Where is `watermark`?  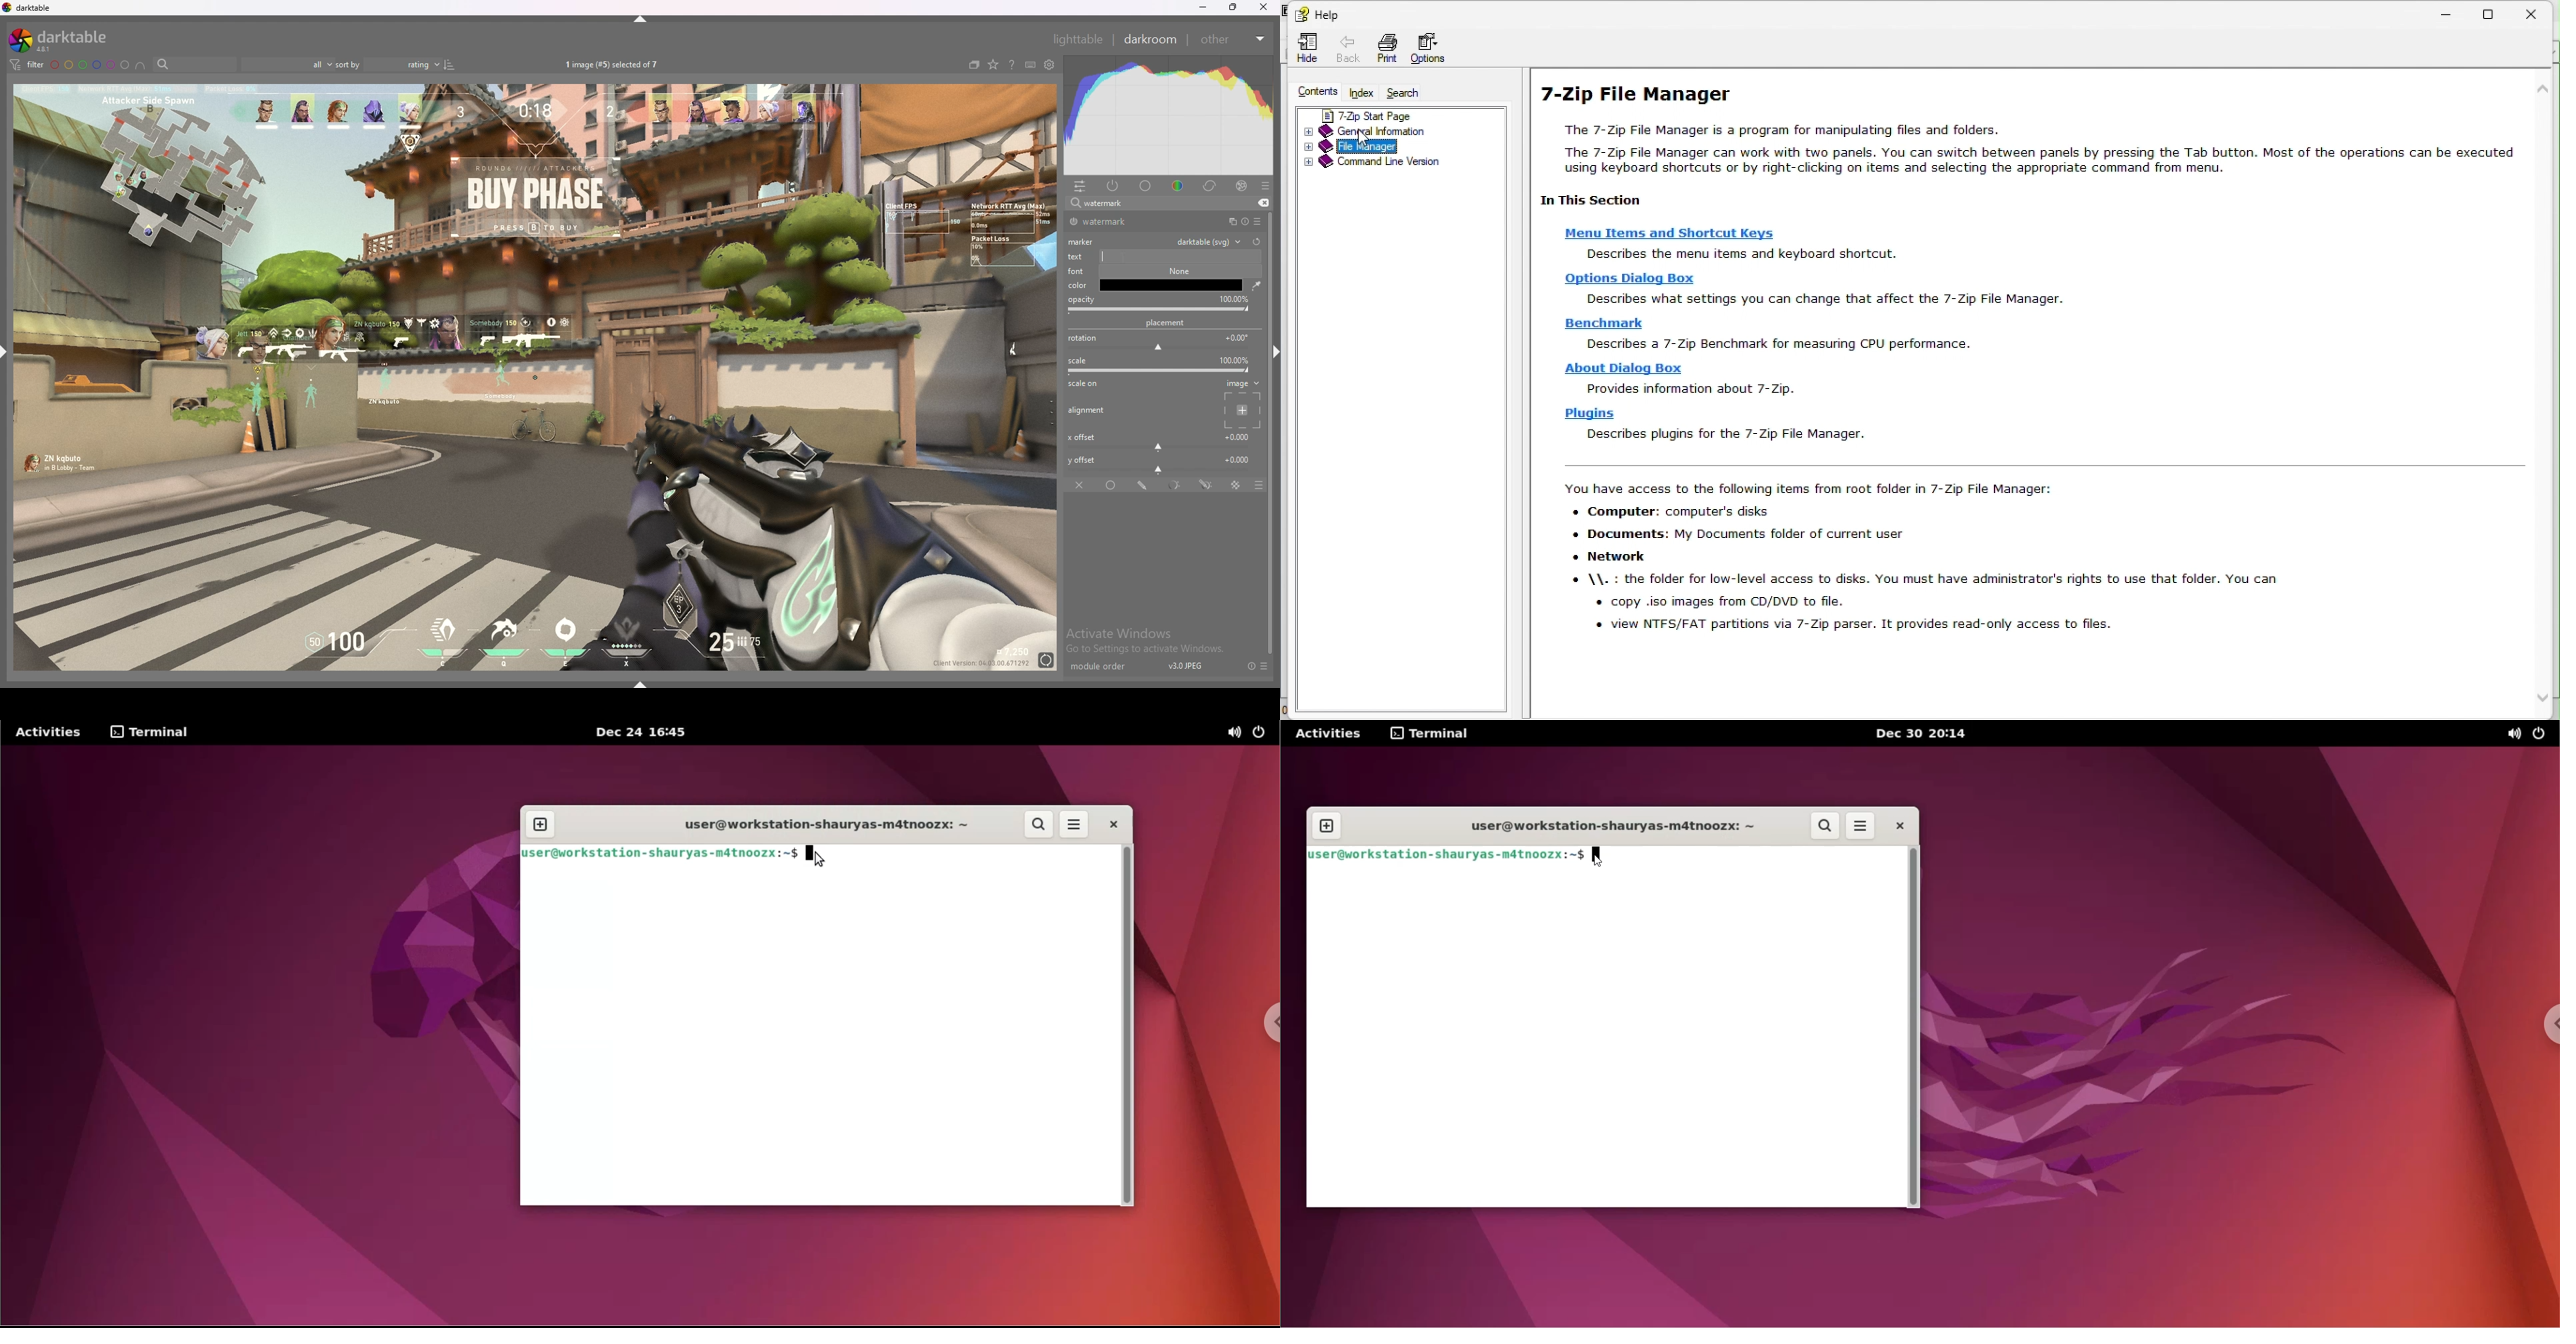
watermark is located at coordinates (1115, 222).